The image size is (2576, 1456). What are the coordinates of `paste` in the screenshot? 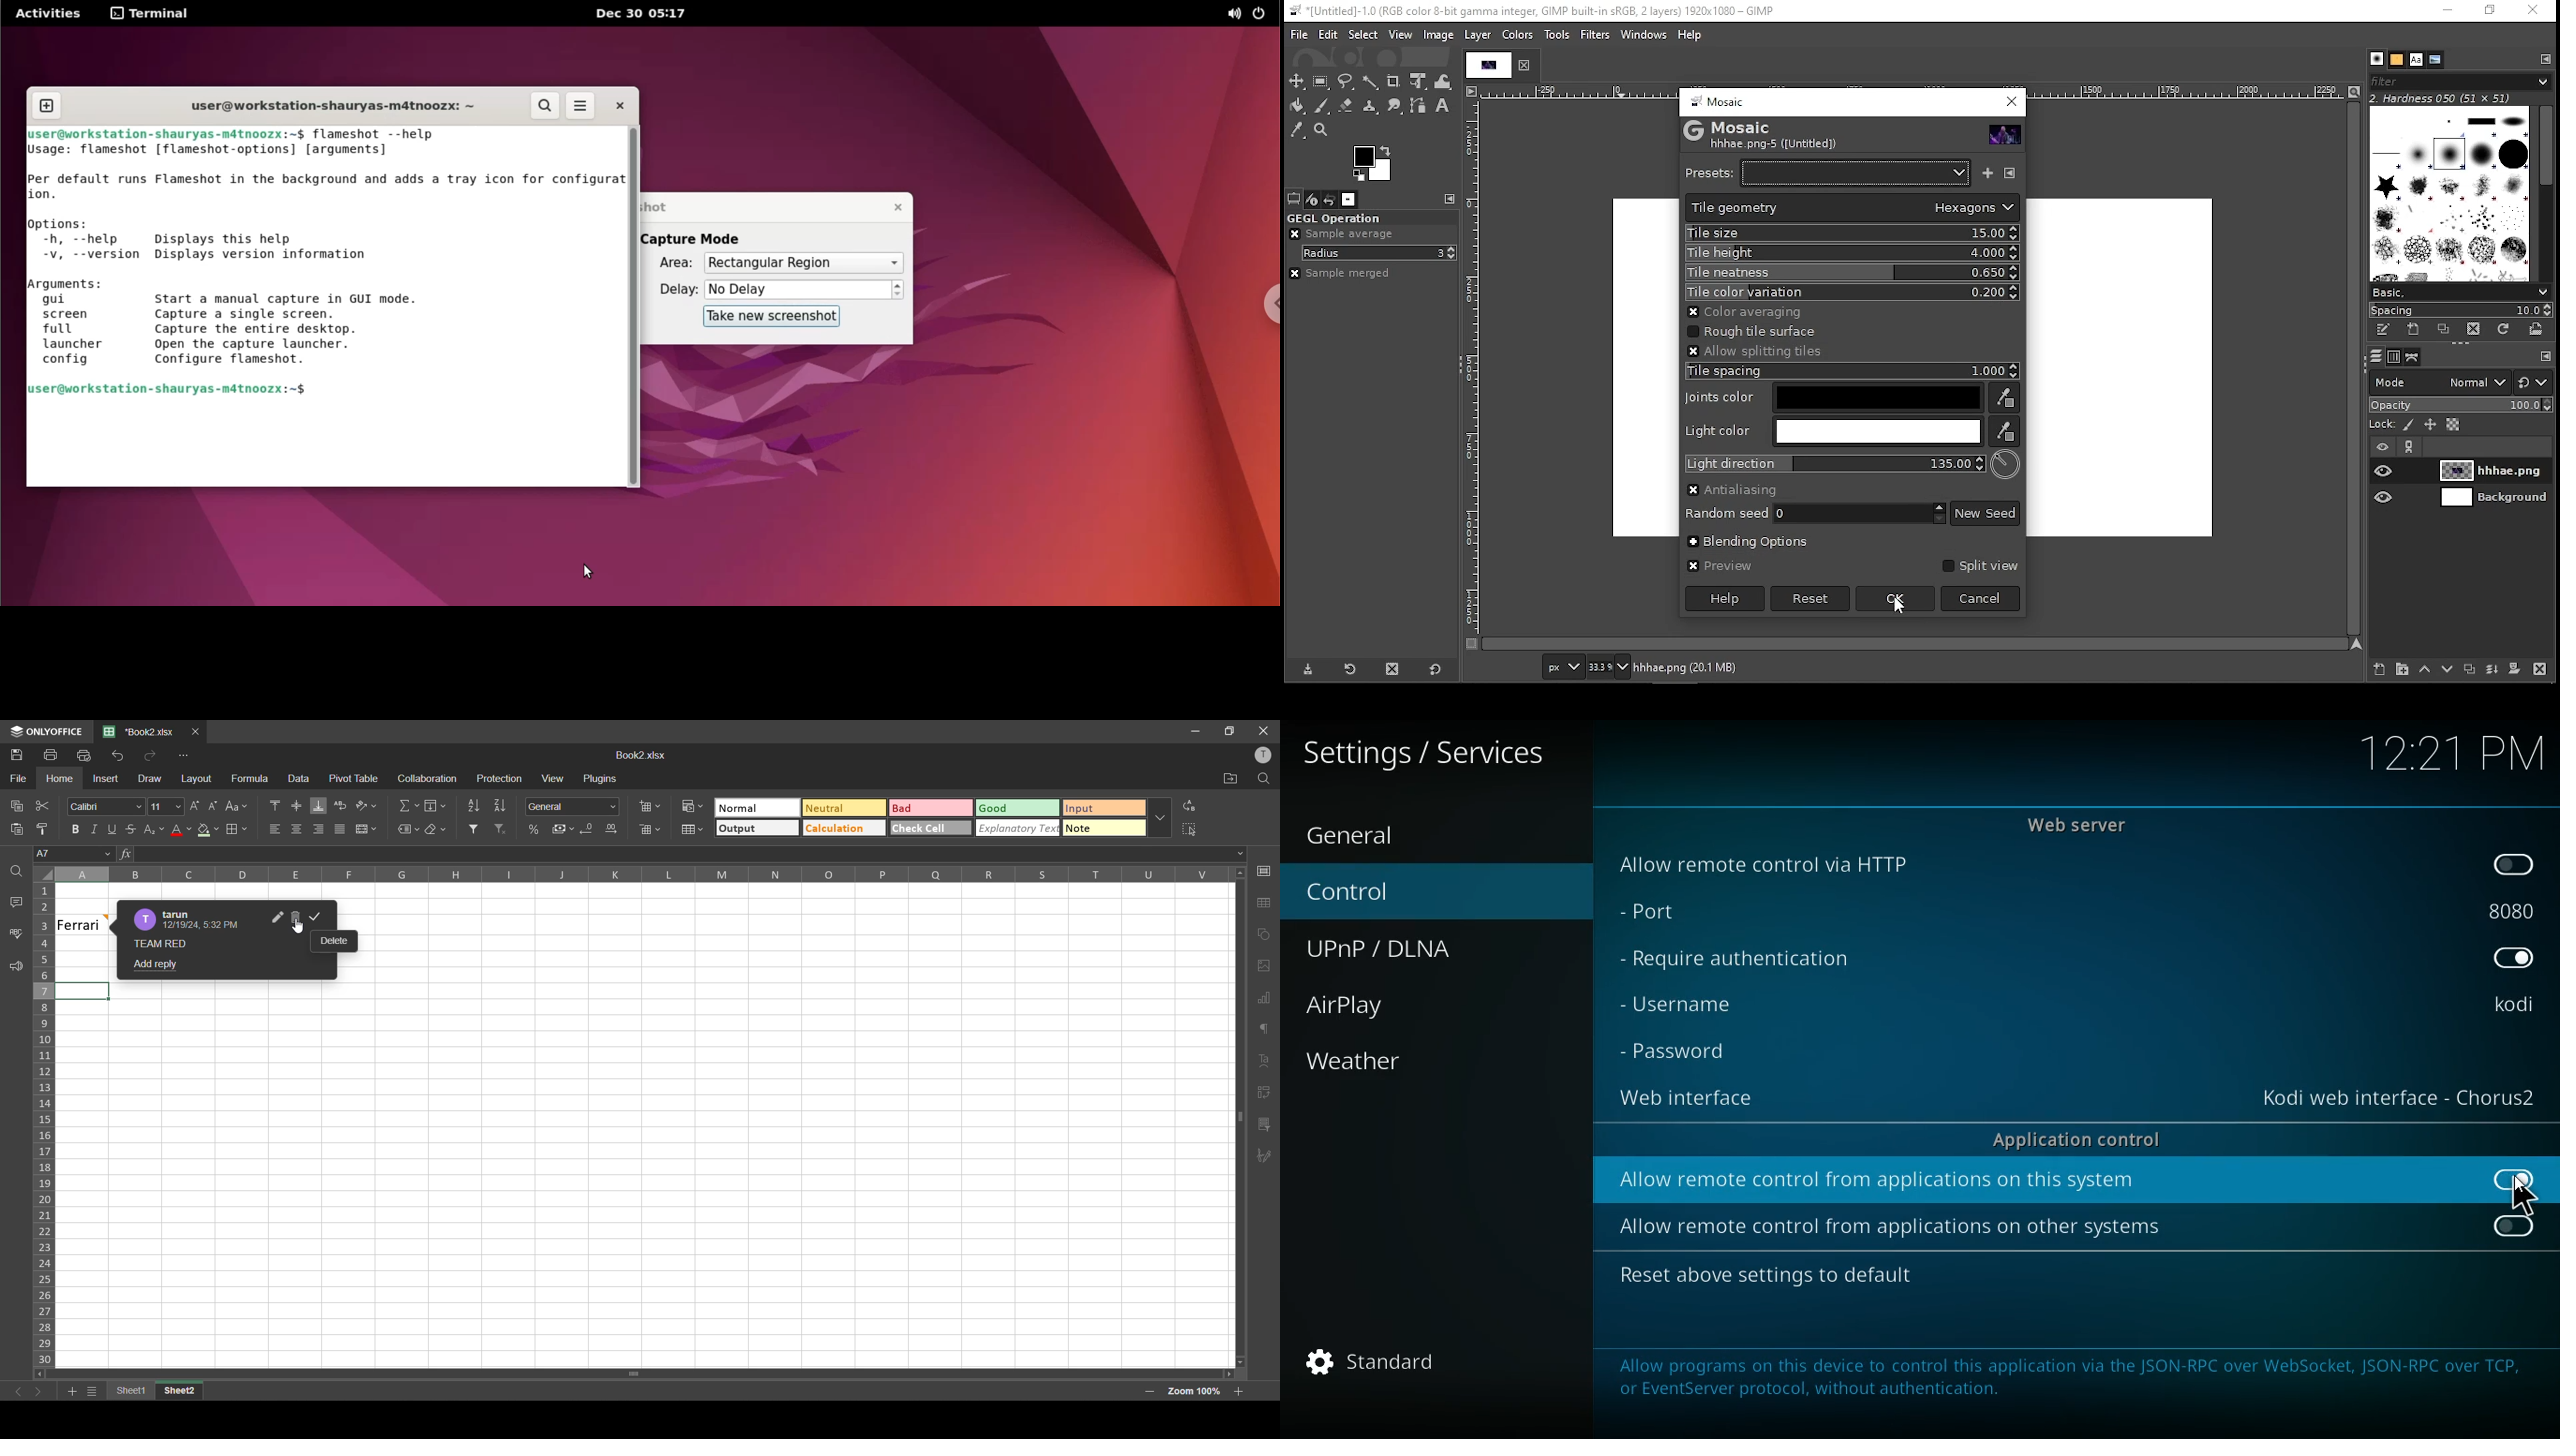 It's located at (17, 831).